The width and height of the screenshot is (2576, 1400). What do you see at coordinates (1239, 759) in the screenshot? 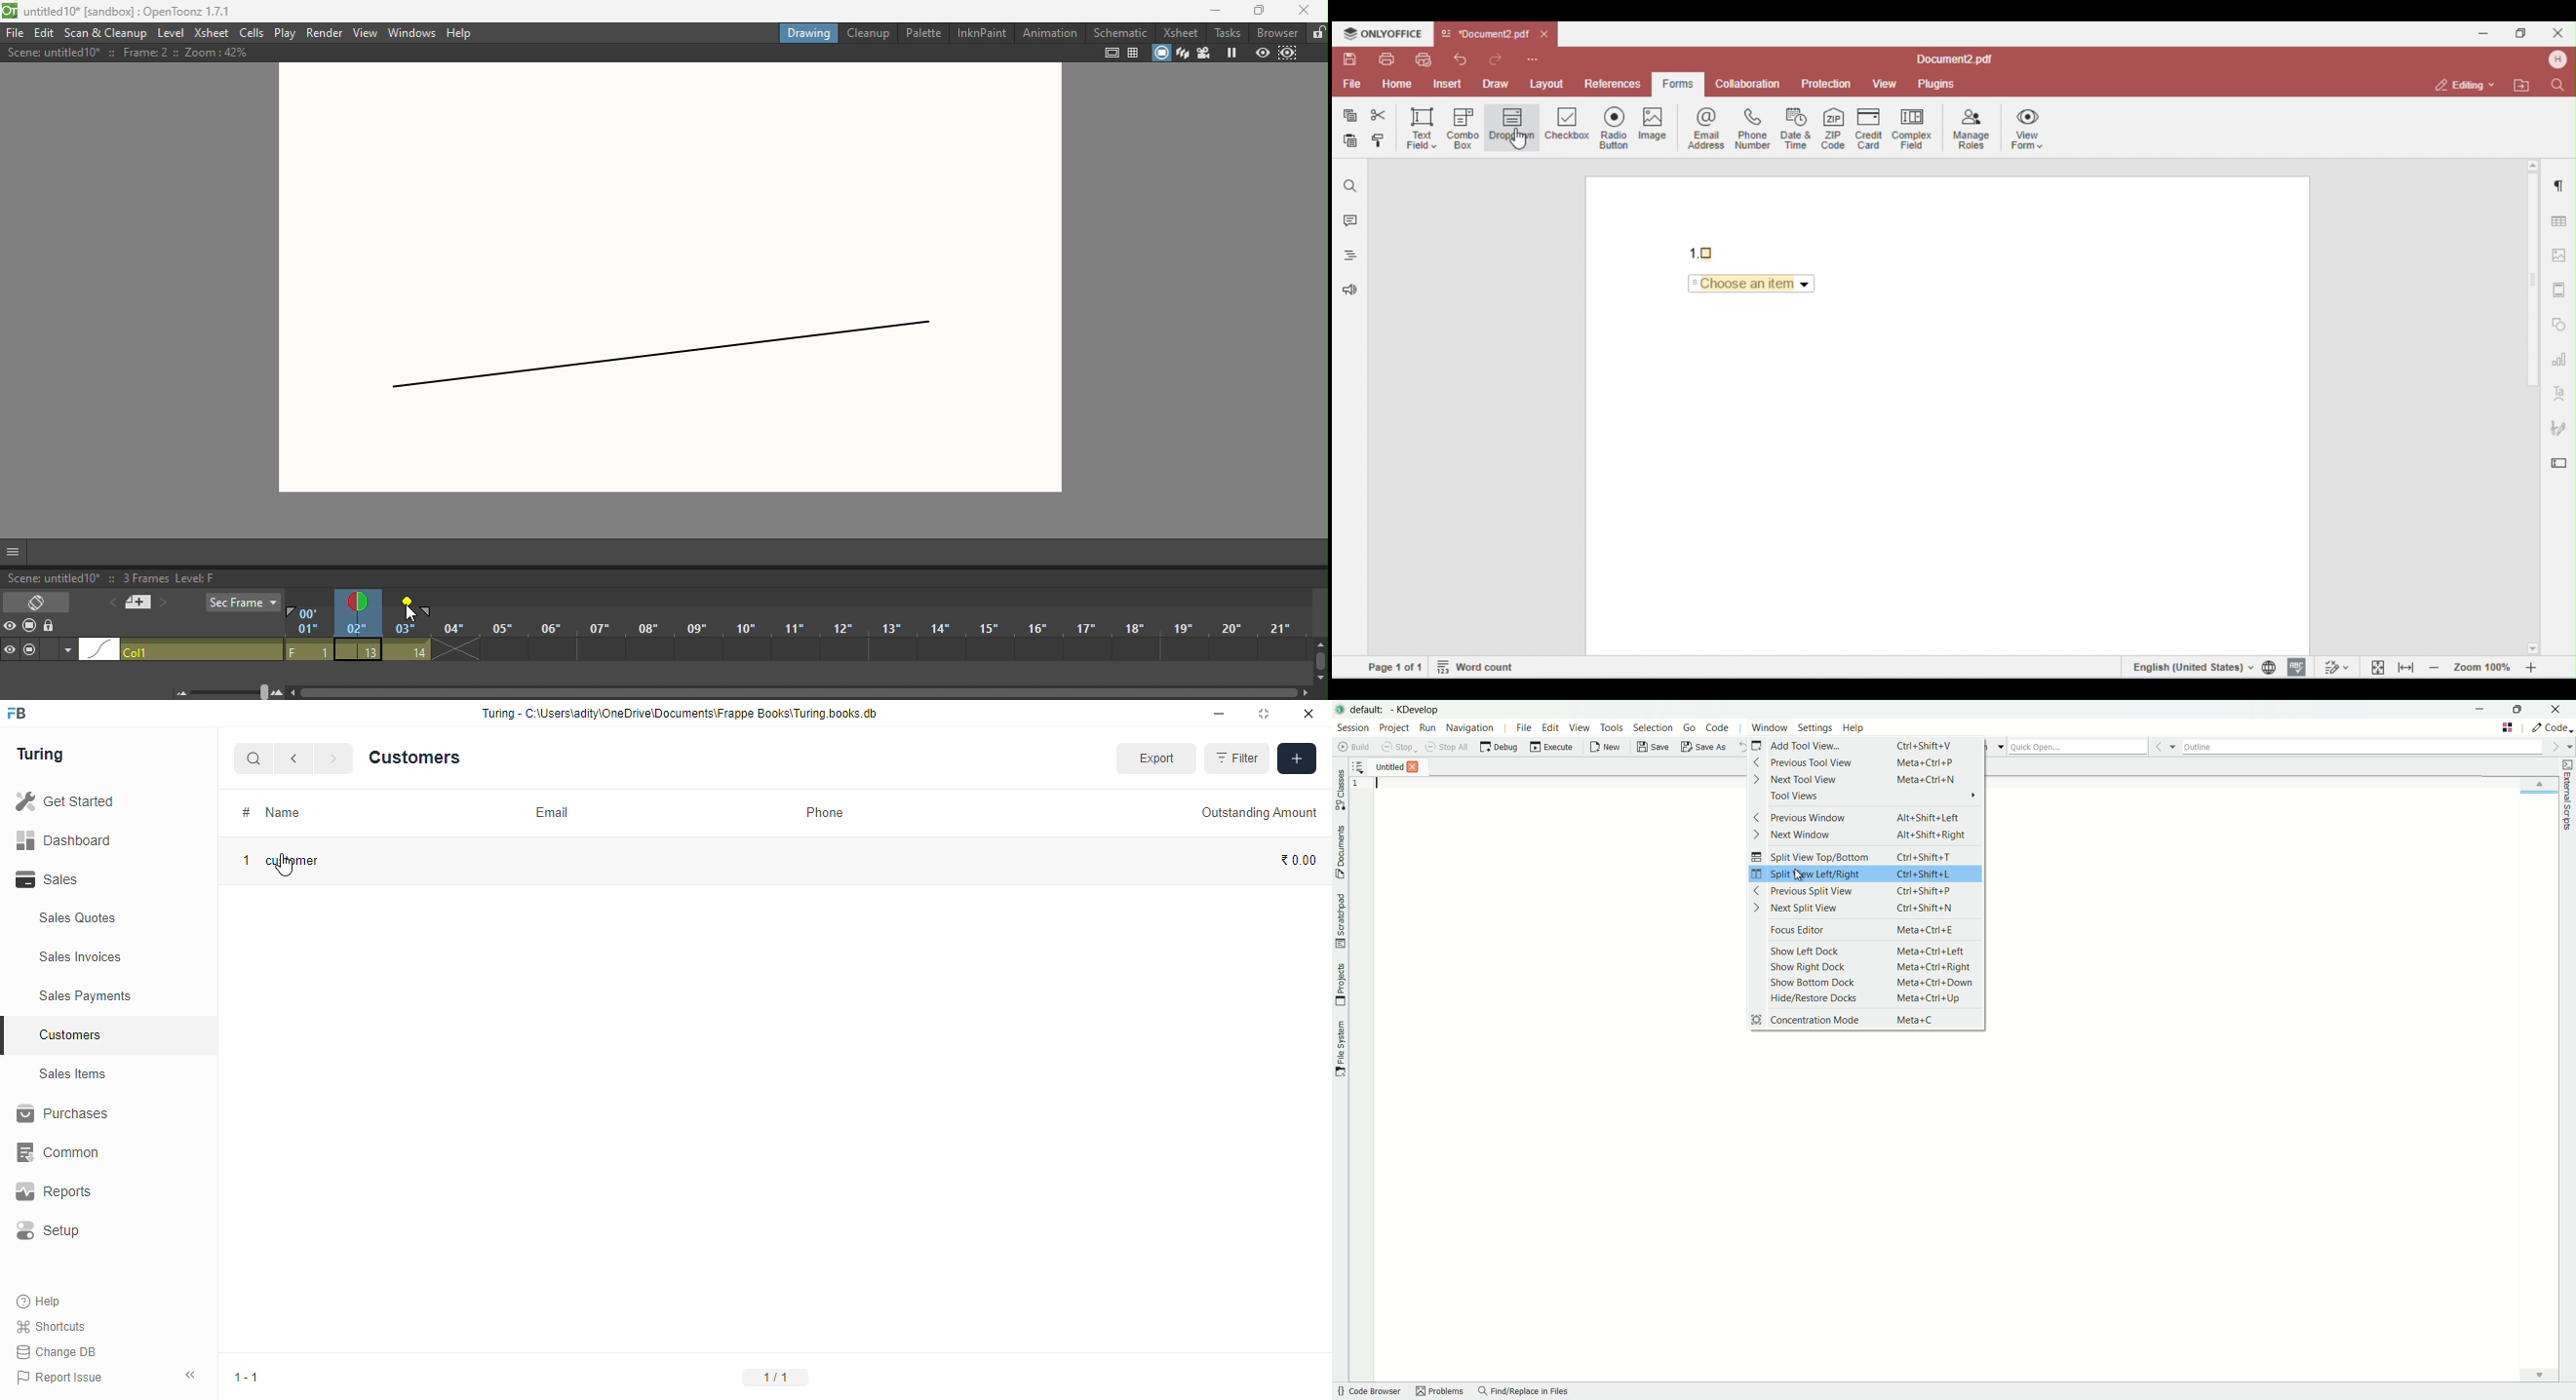
I see `Filter` at bounding box center [1239, 759].